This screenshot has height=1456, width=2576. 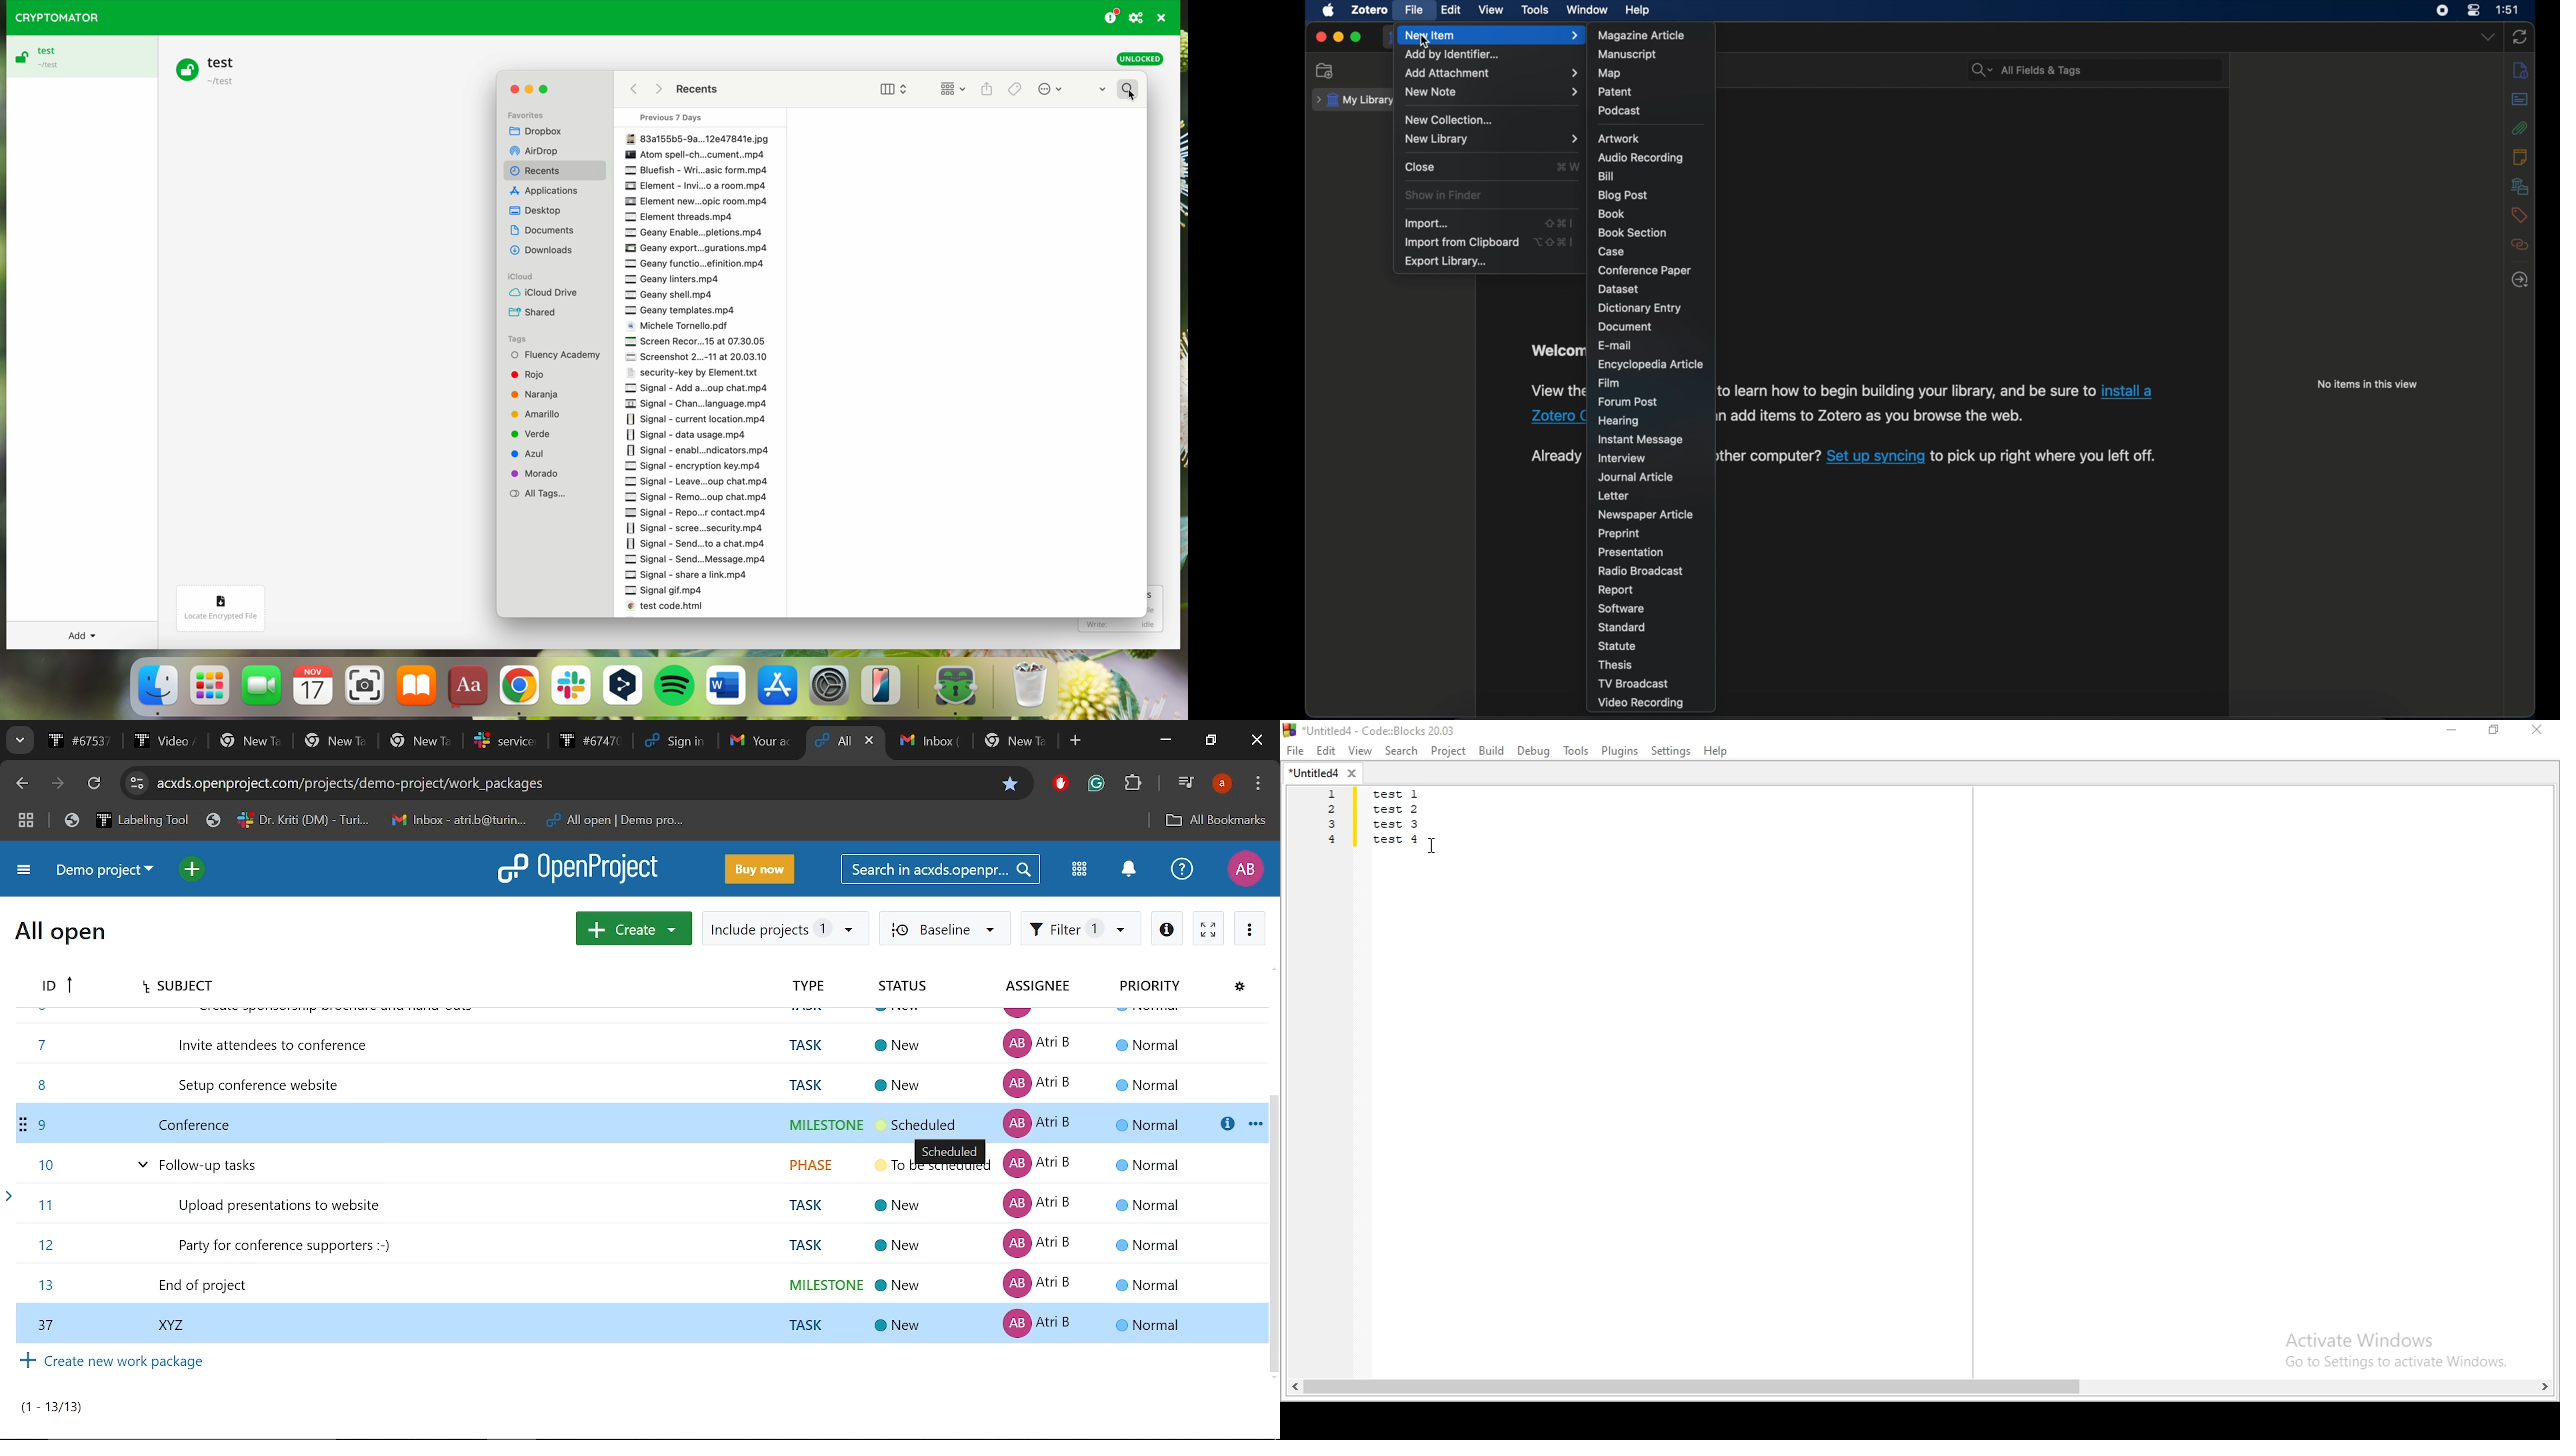 What do you see at coordinates (574, 782) in the screenshot?
I see `Current site address` at bounding box center [574, 782].